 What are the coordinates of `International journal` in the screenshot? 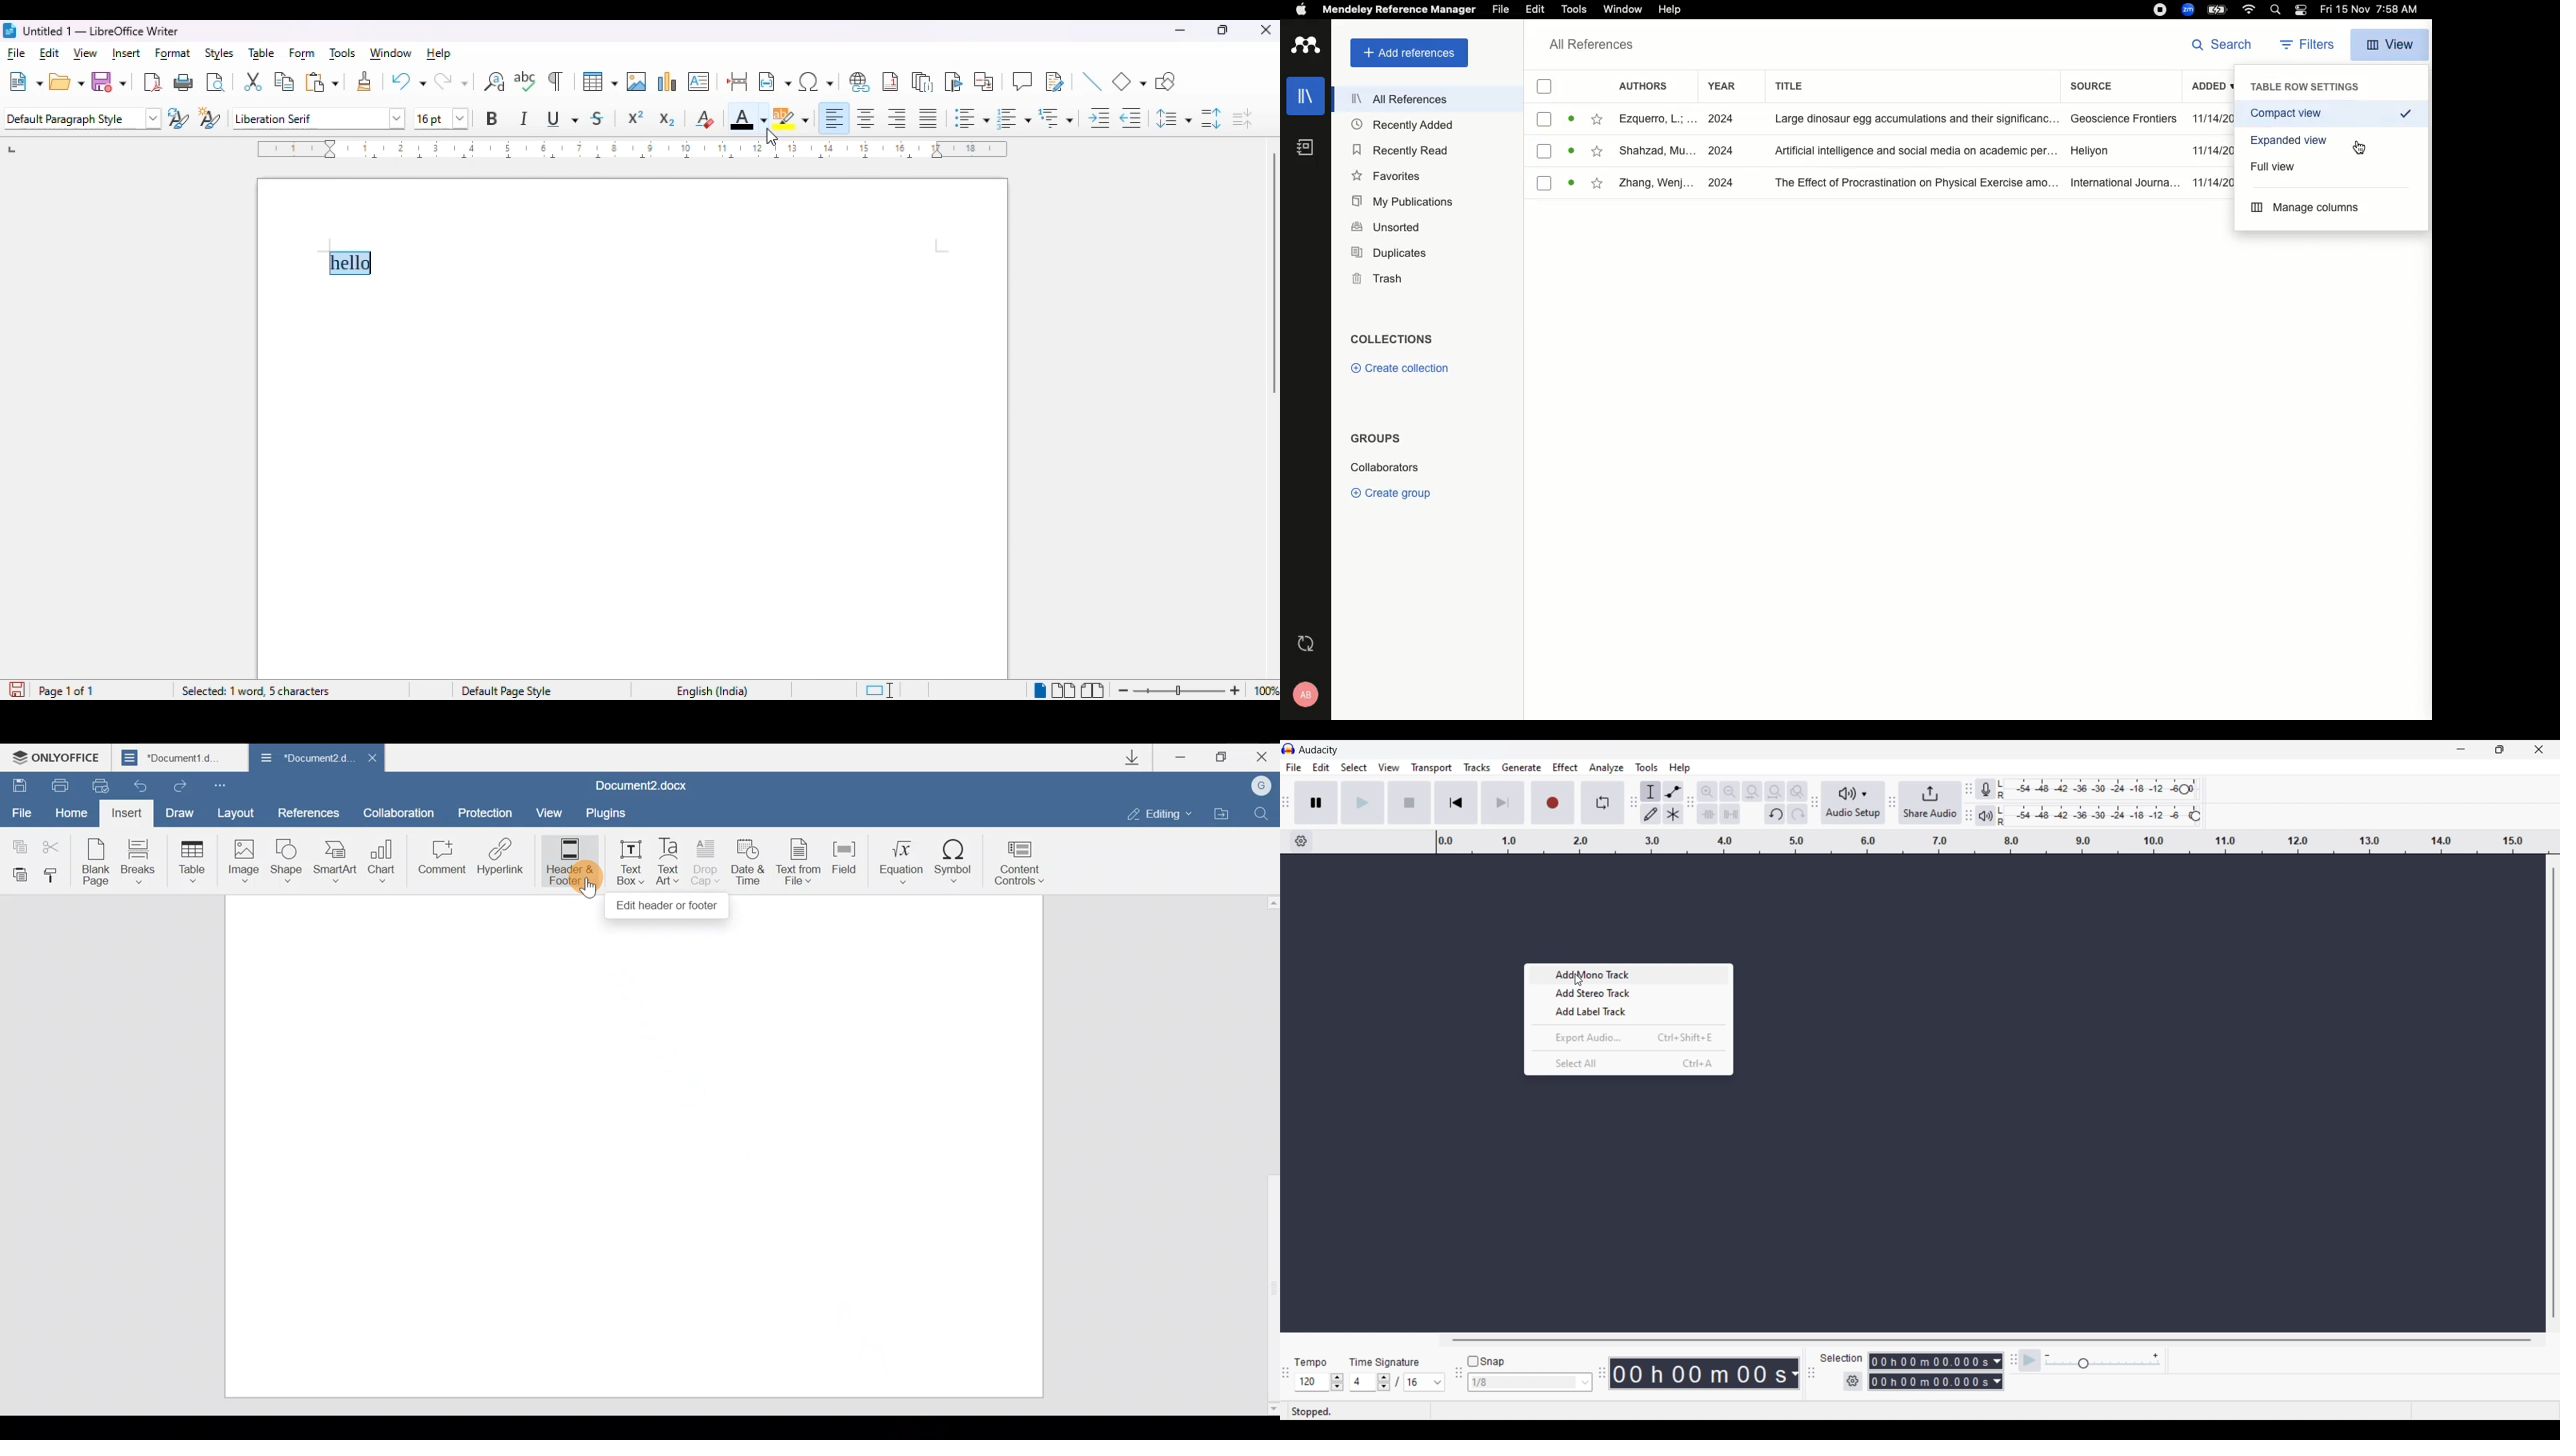 It's located at (2120, 182).